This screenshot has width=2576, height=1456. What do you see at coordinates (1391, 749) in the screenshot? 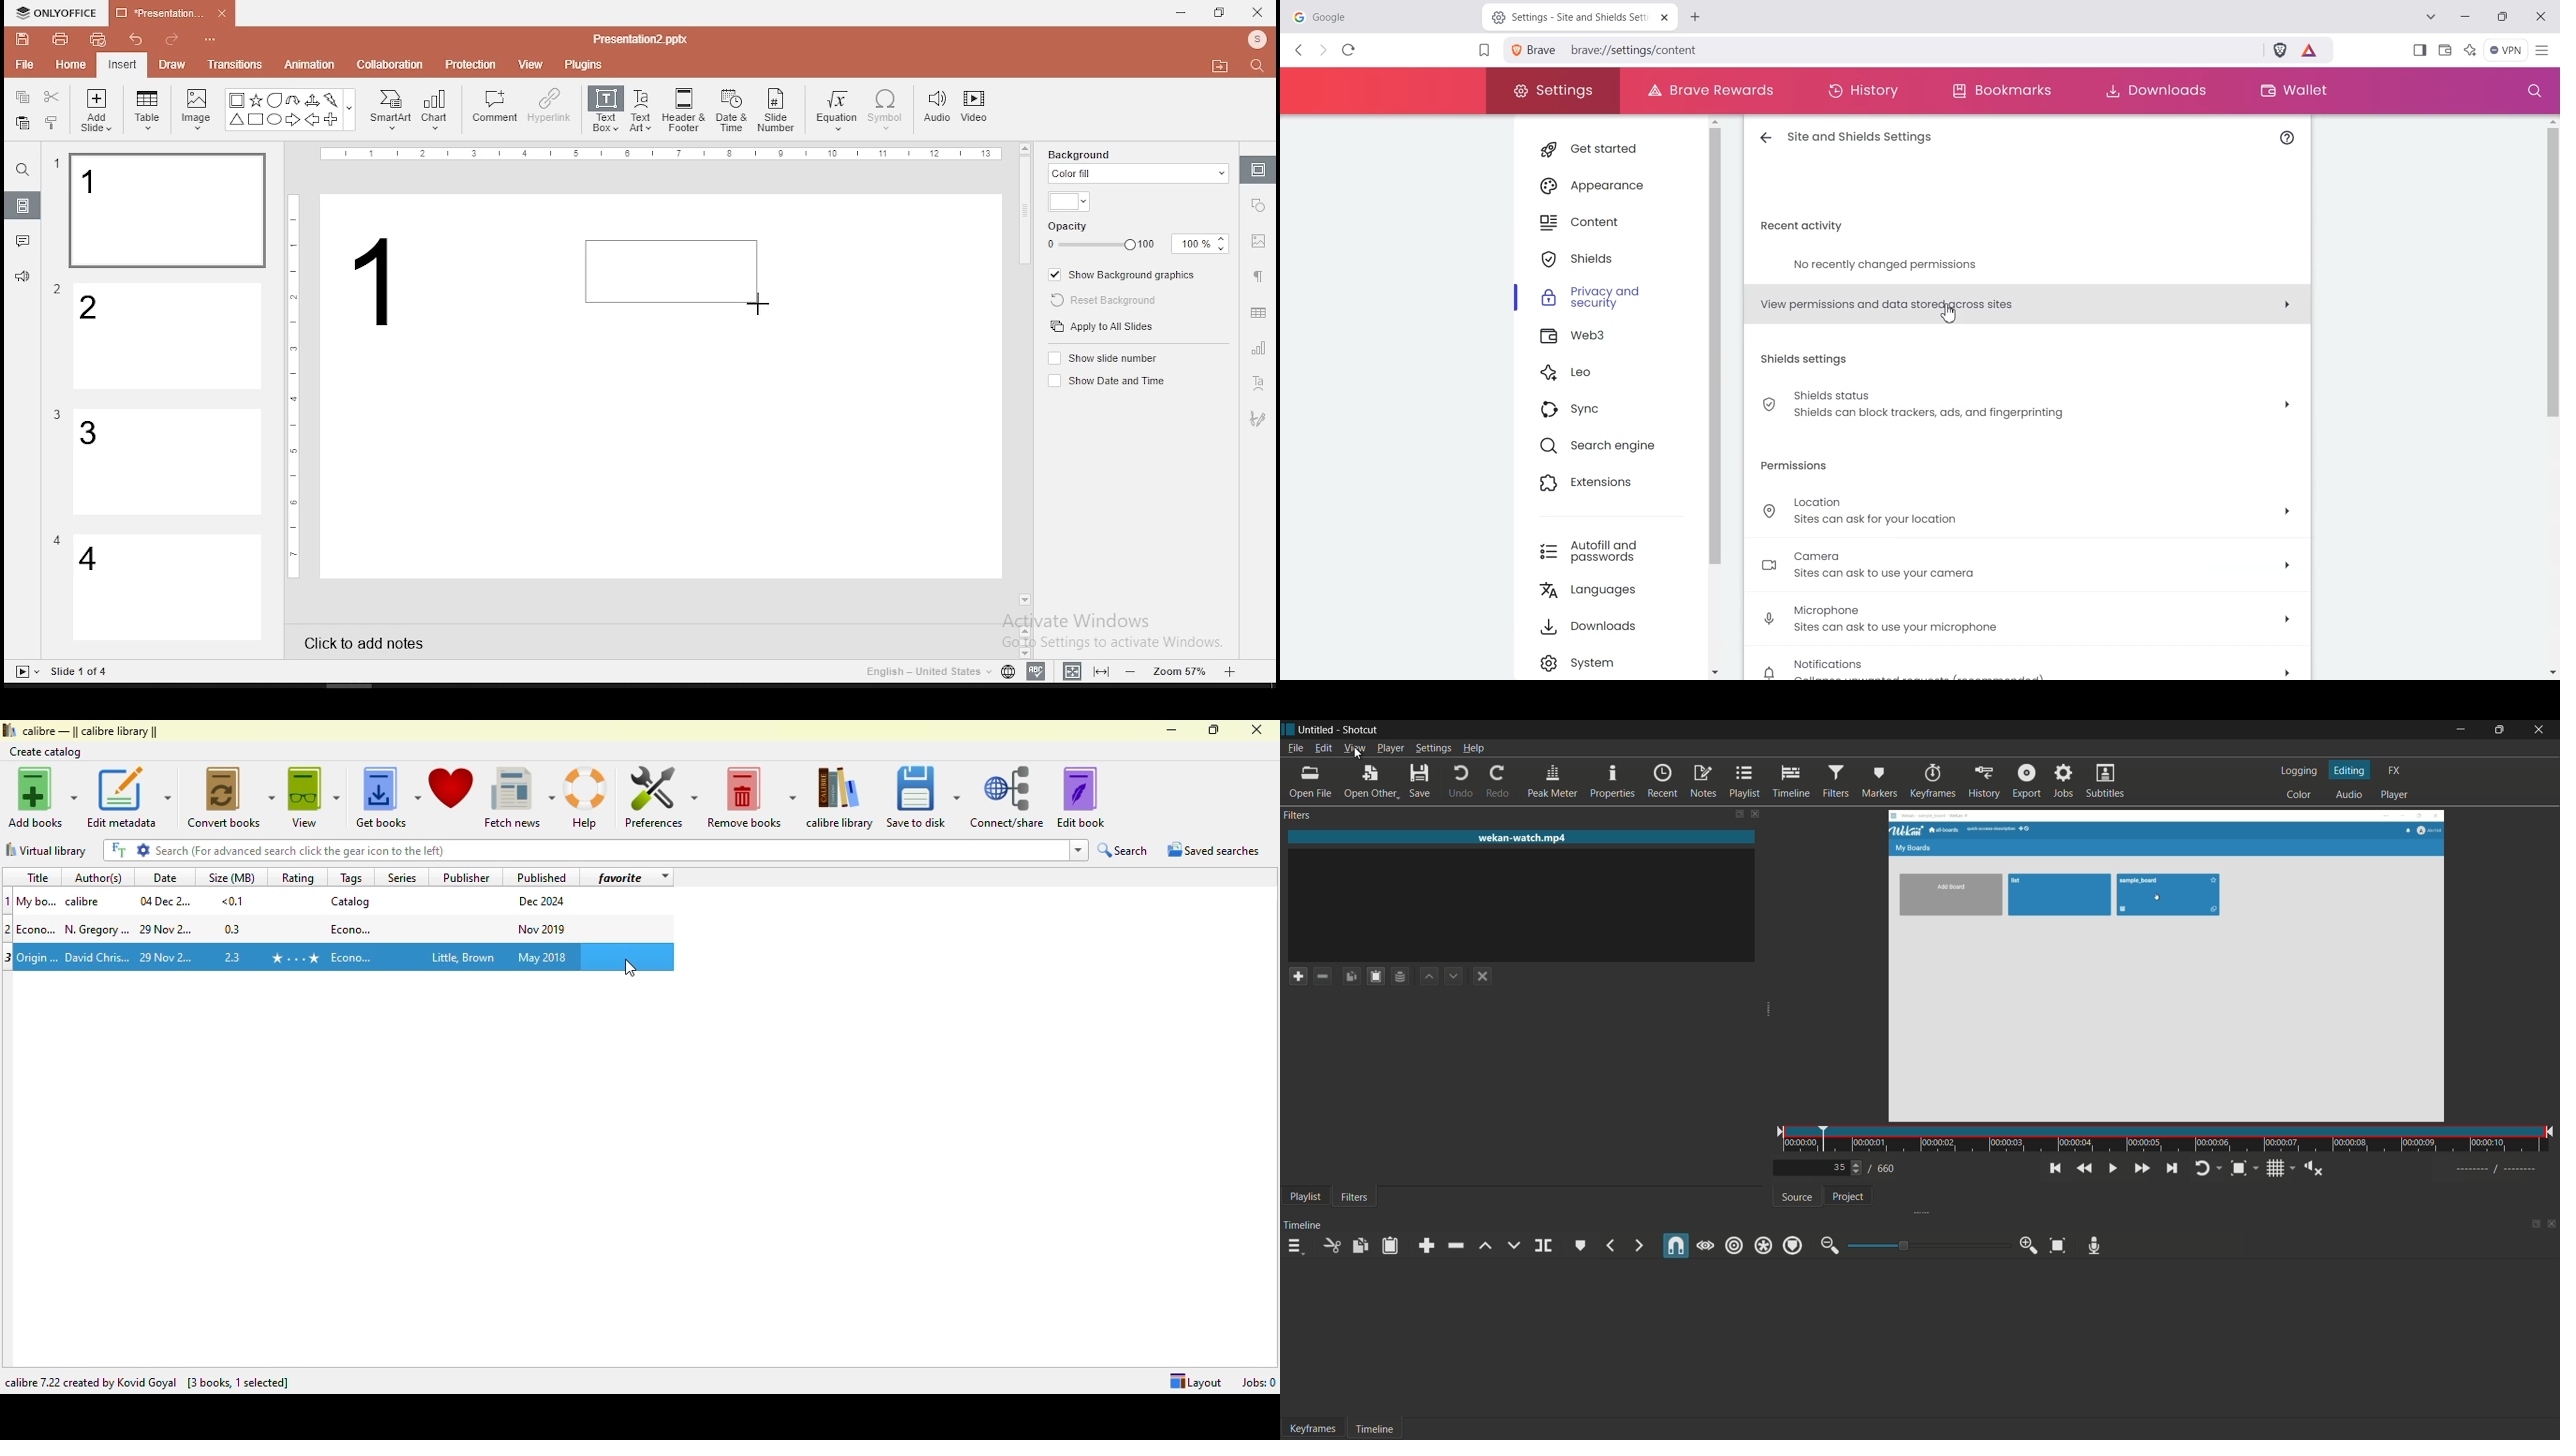
I see `player menu` at bounding box center [1391, 749].